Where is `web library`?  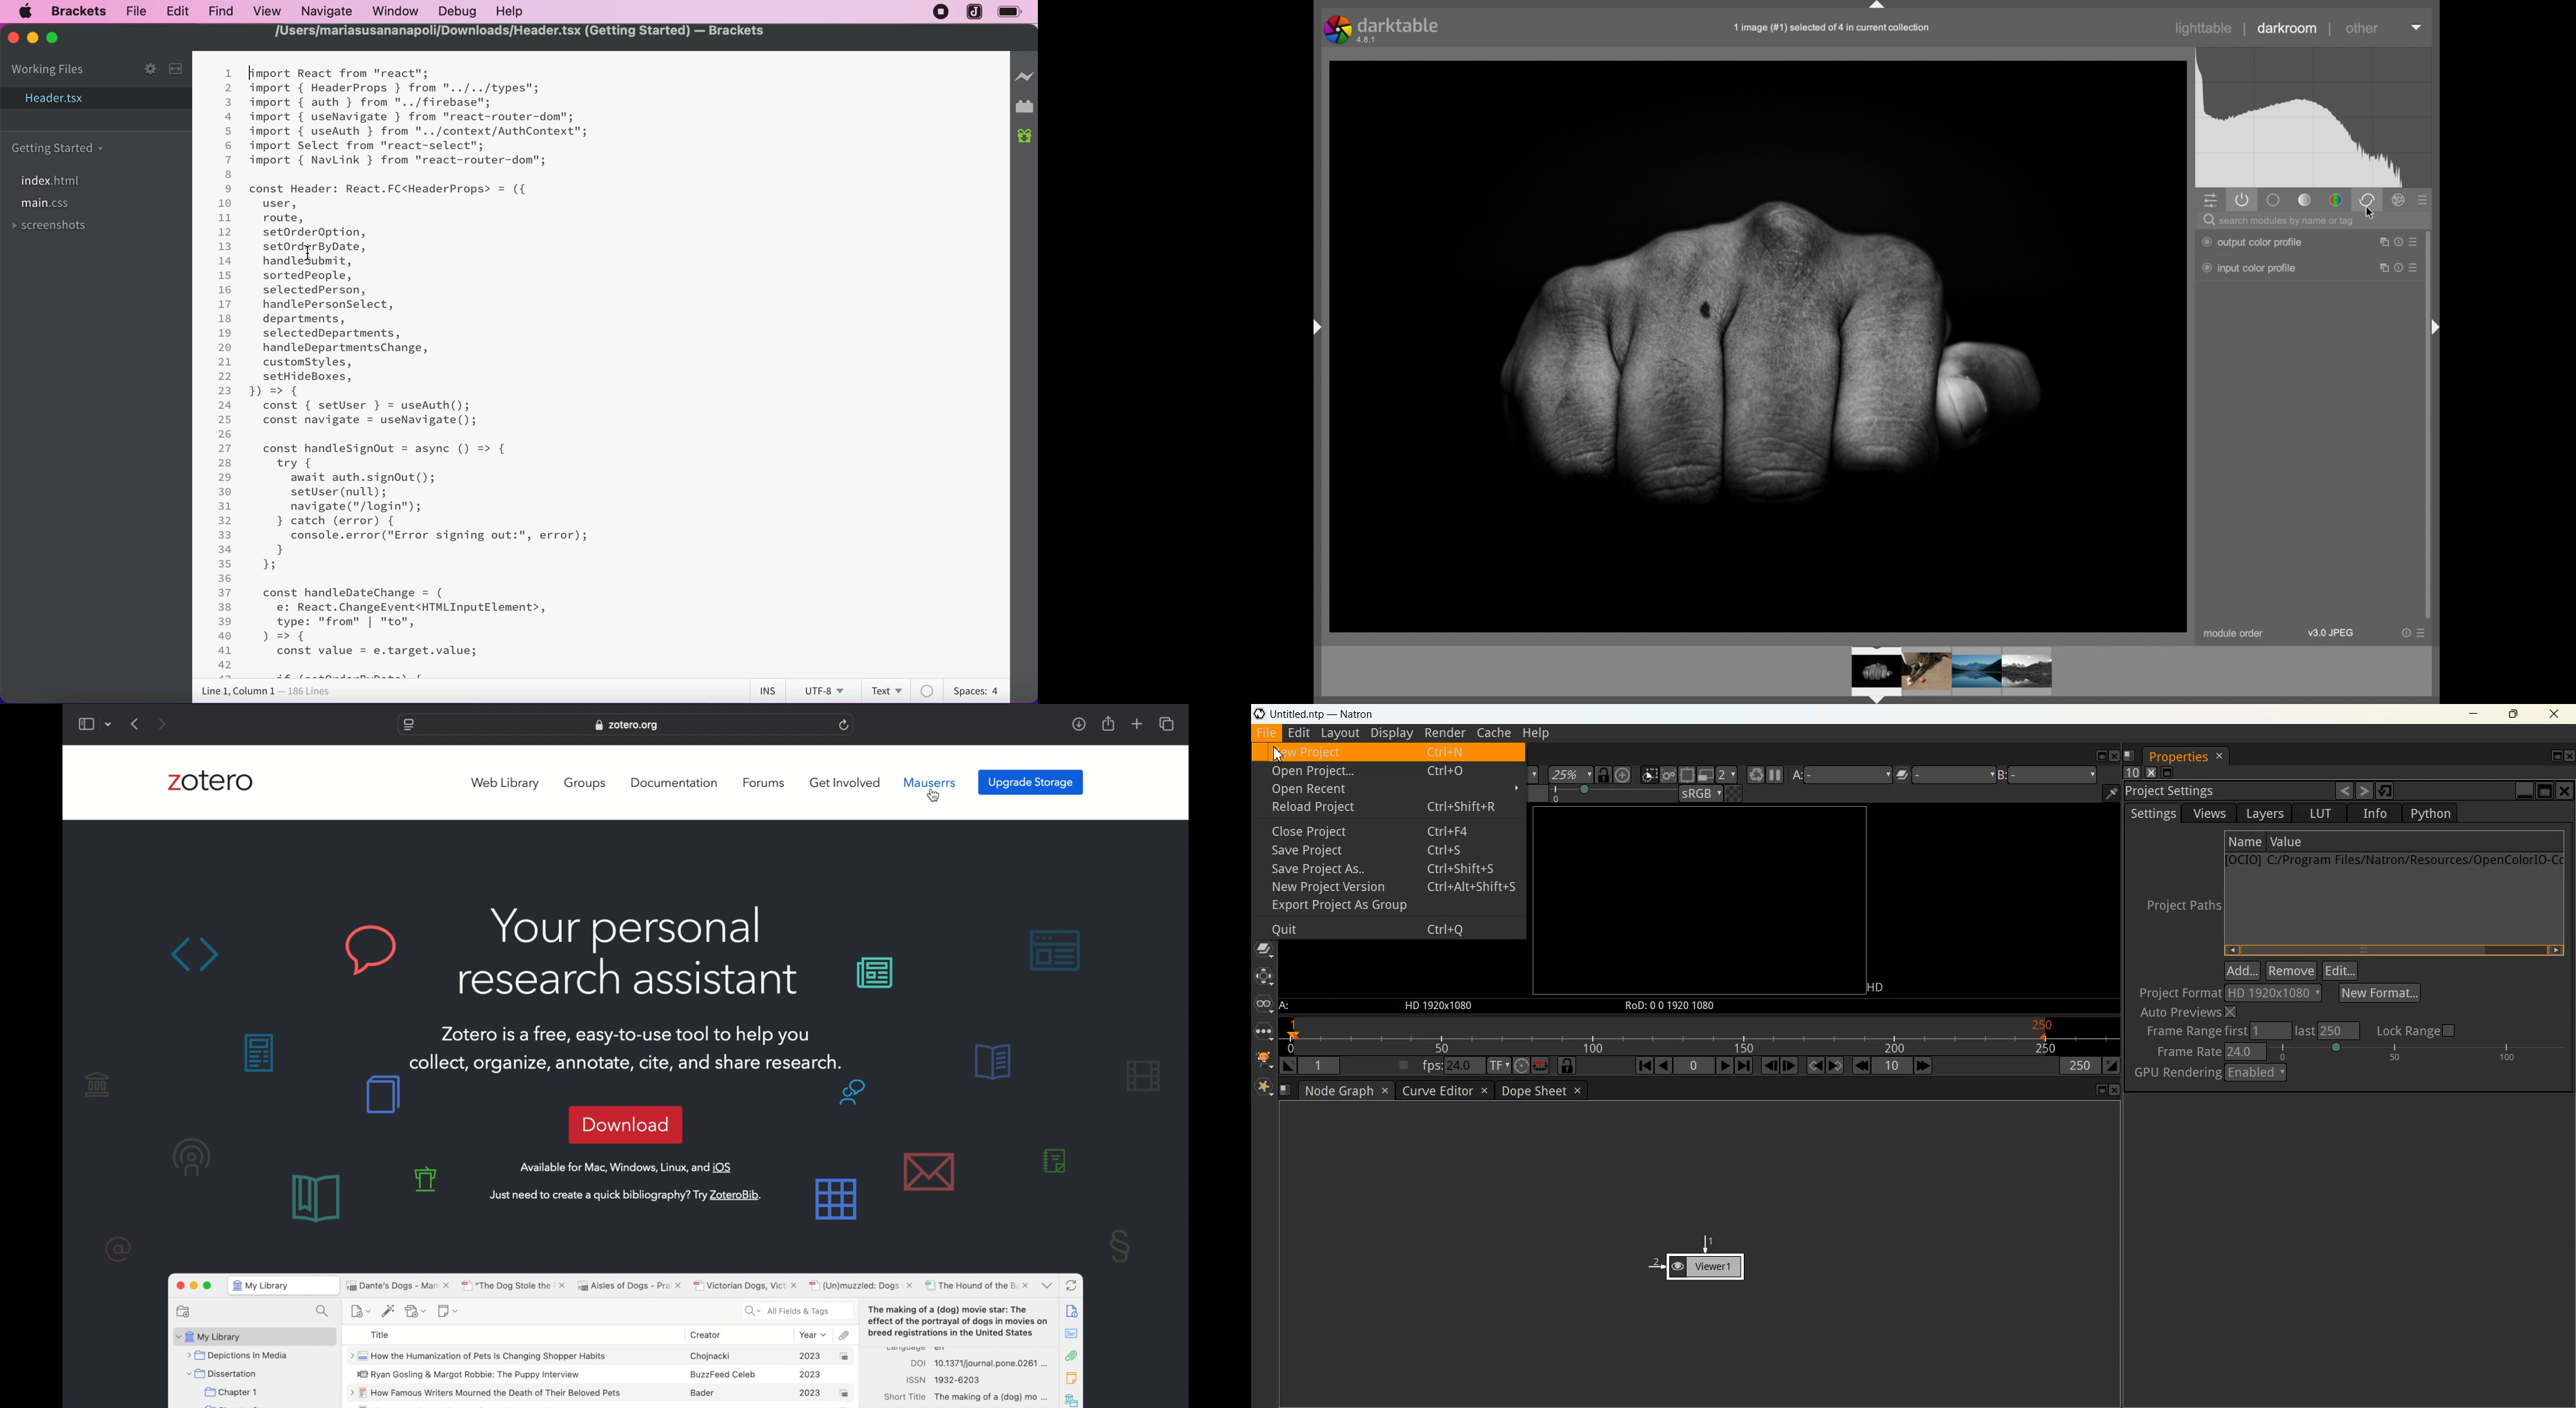
web library is located at coordinates (505, 783).